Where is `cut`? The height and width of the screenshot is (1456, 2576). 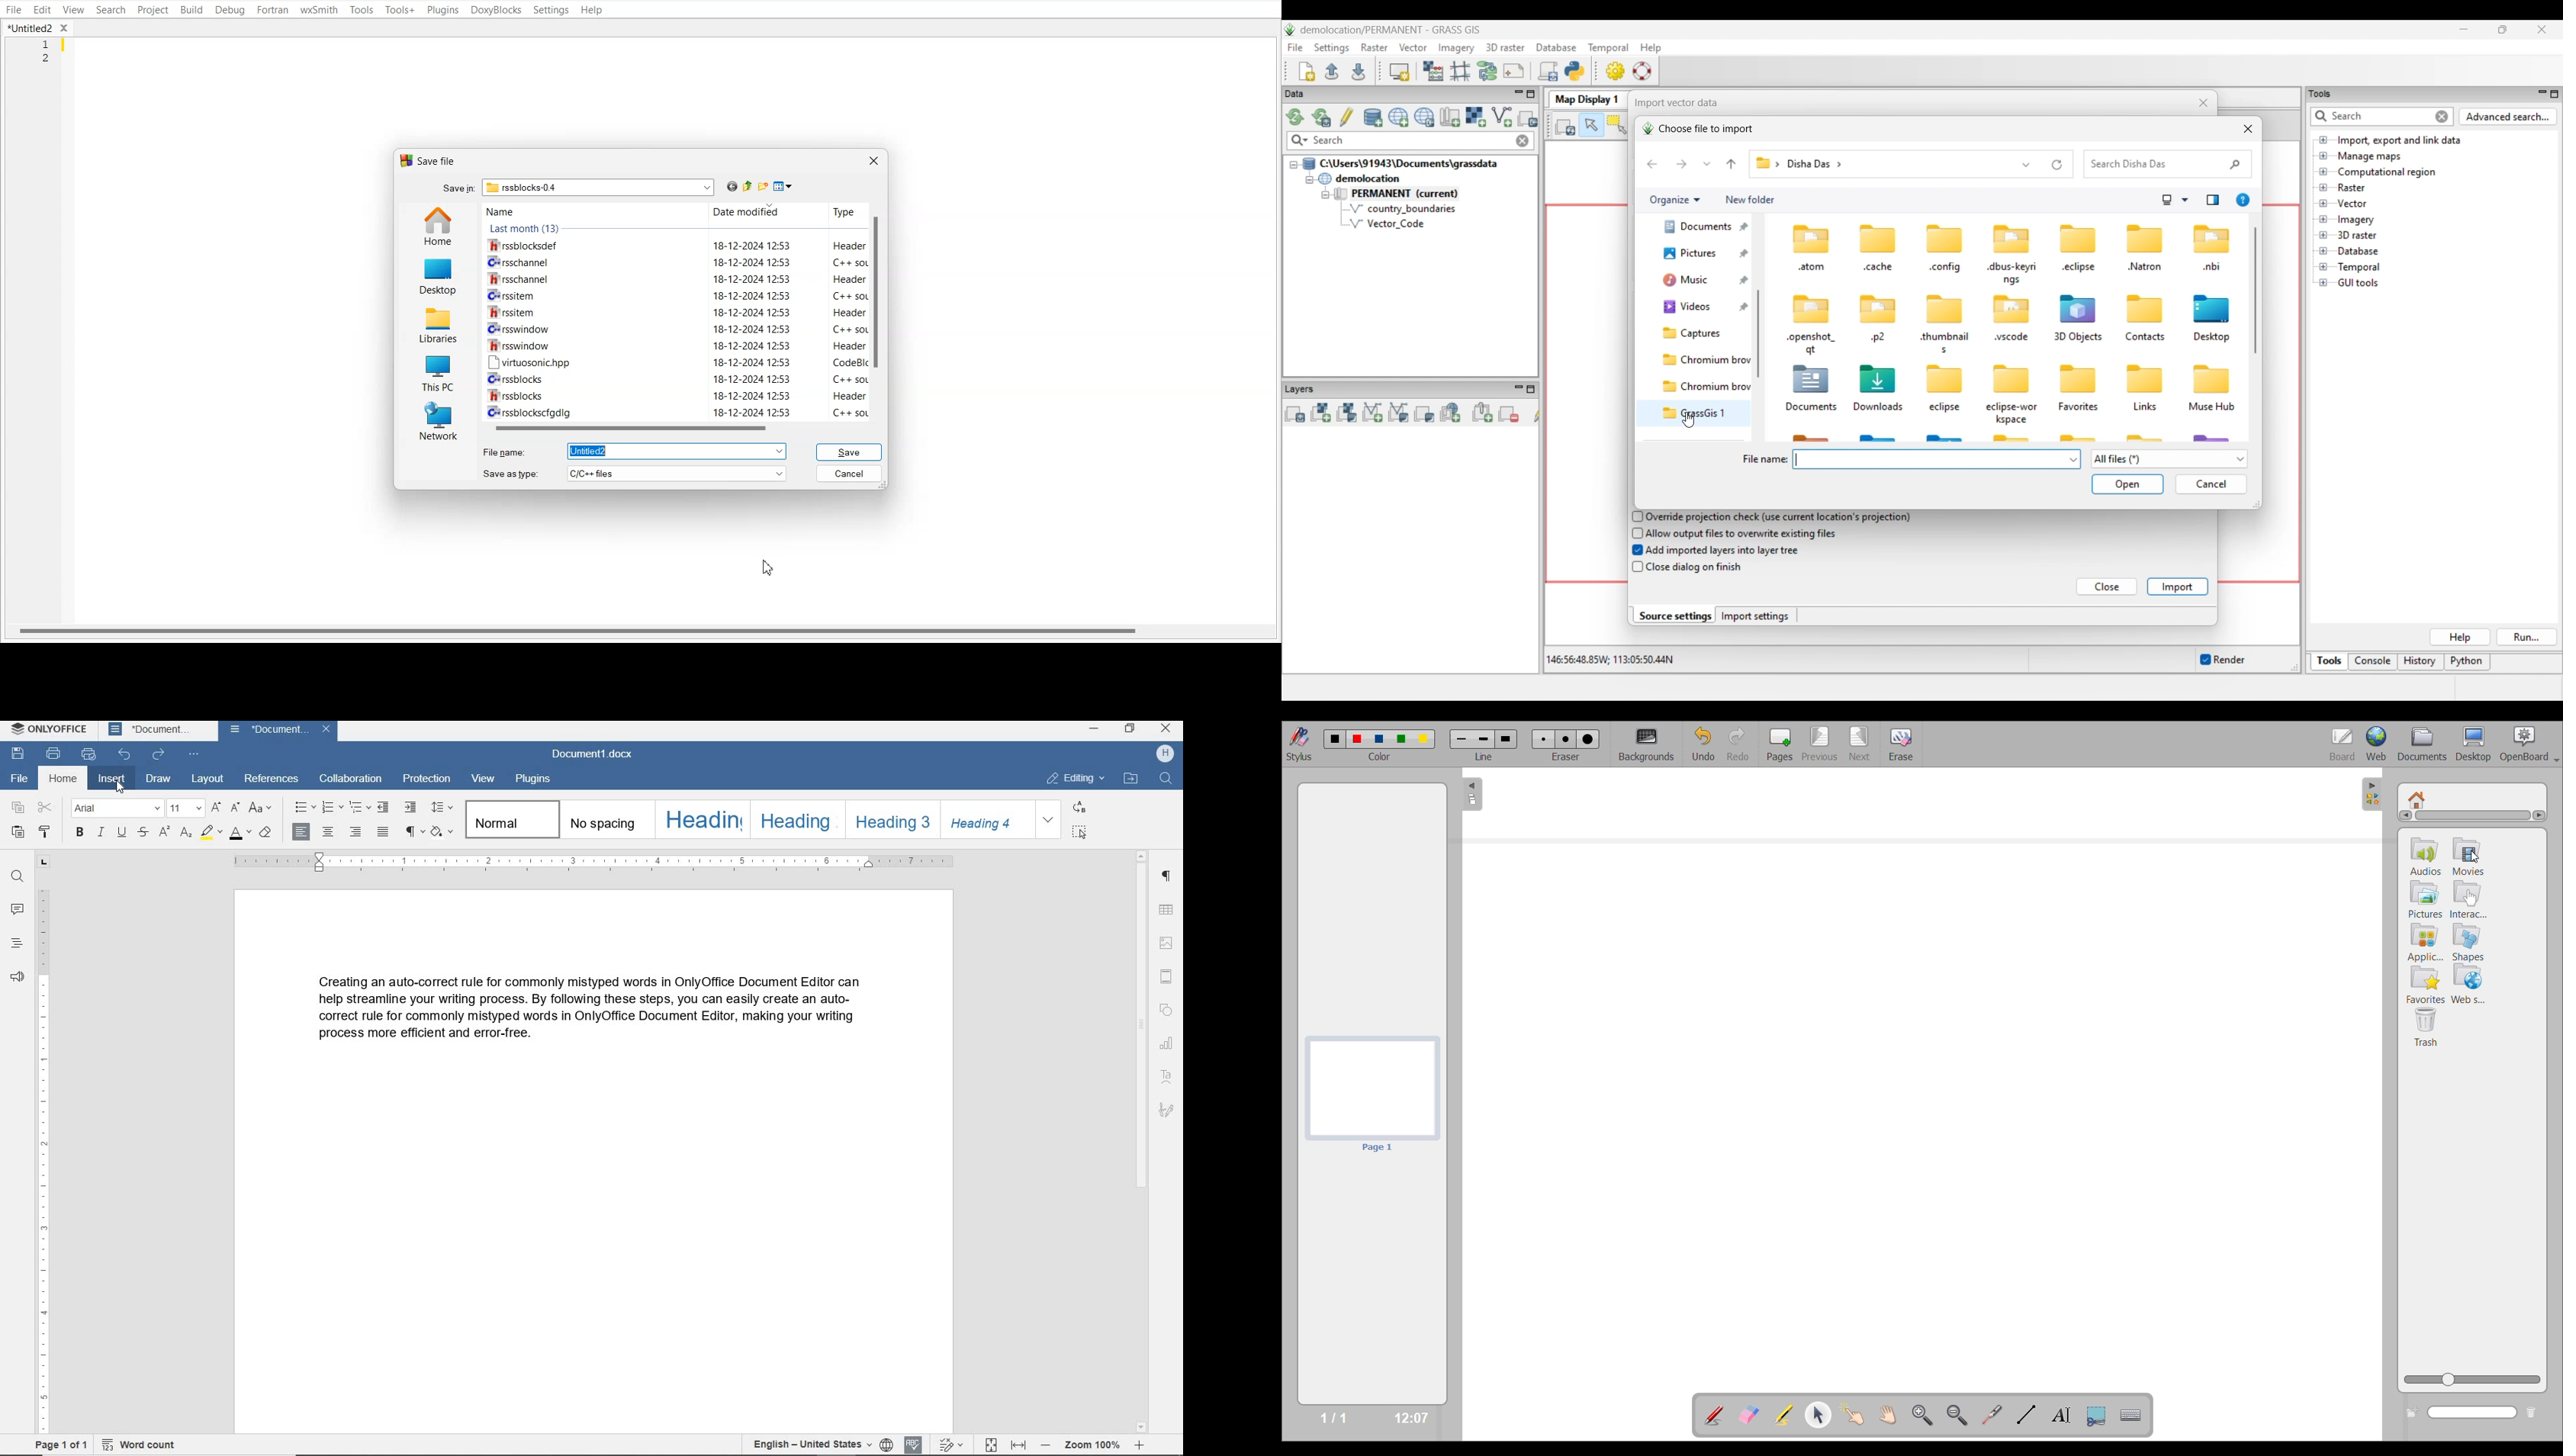 cut is located at coordinates (43, 809).